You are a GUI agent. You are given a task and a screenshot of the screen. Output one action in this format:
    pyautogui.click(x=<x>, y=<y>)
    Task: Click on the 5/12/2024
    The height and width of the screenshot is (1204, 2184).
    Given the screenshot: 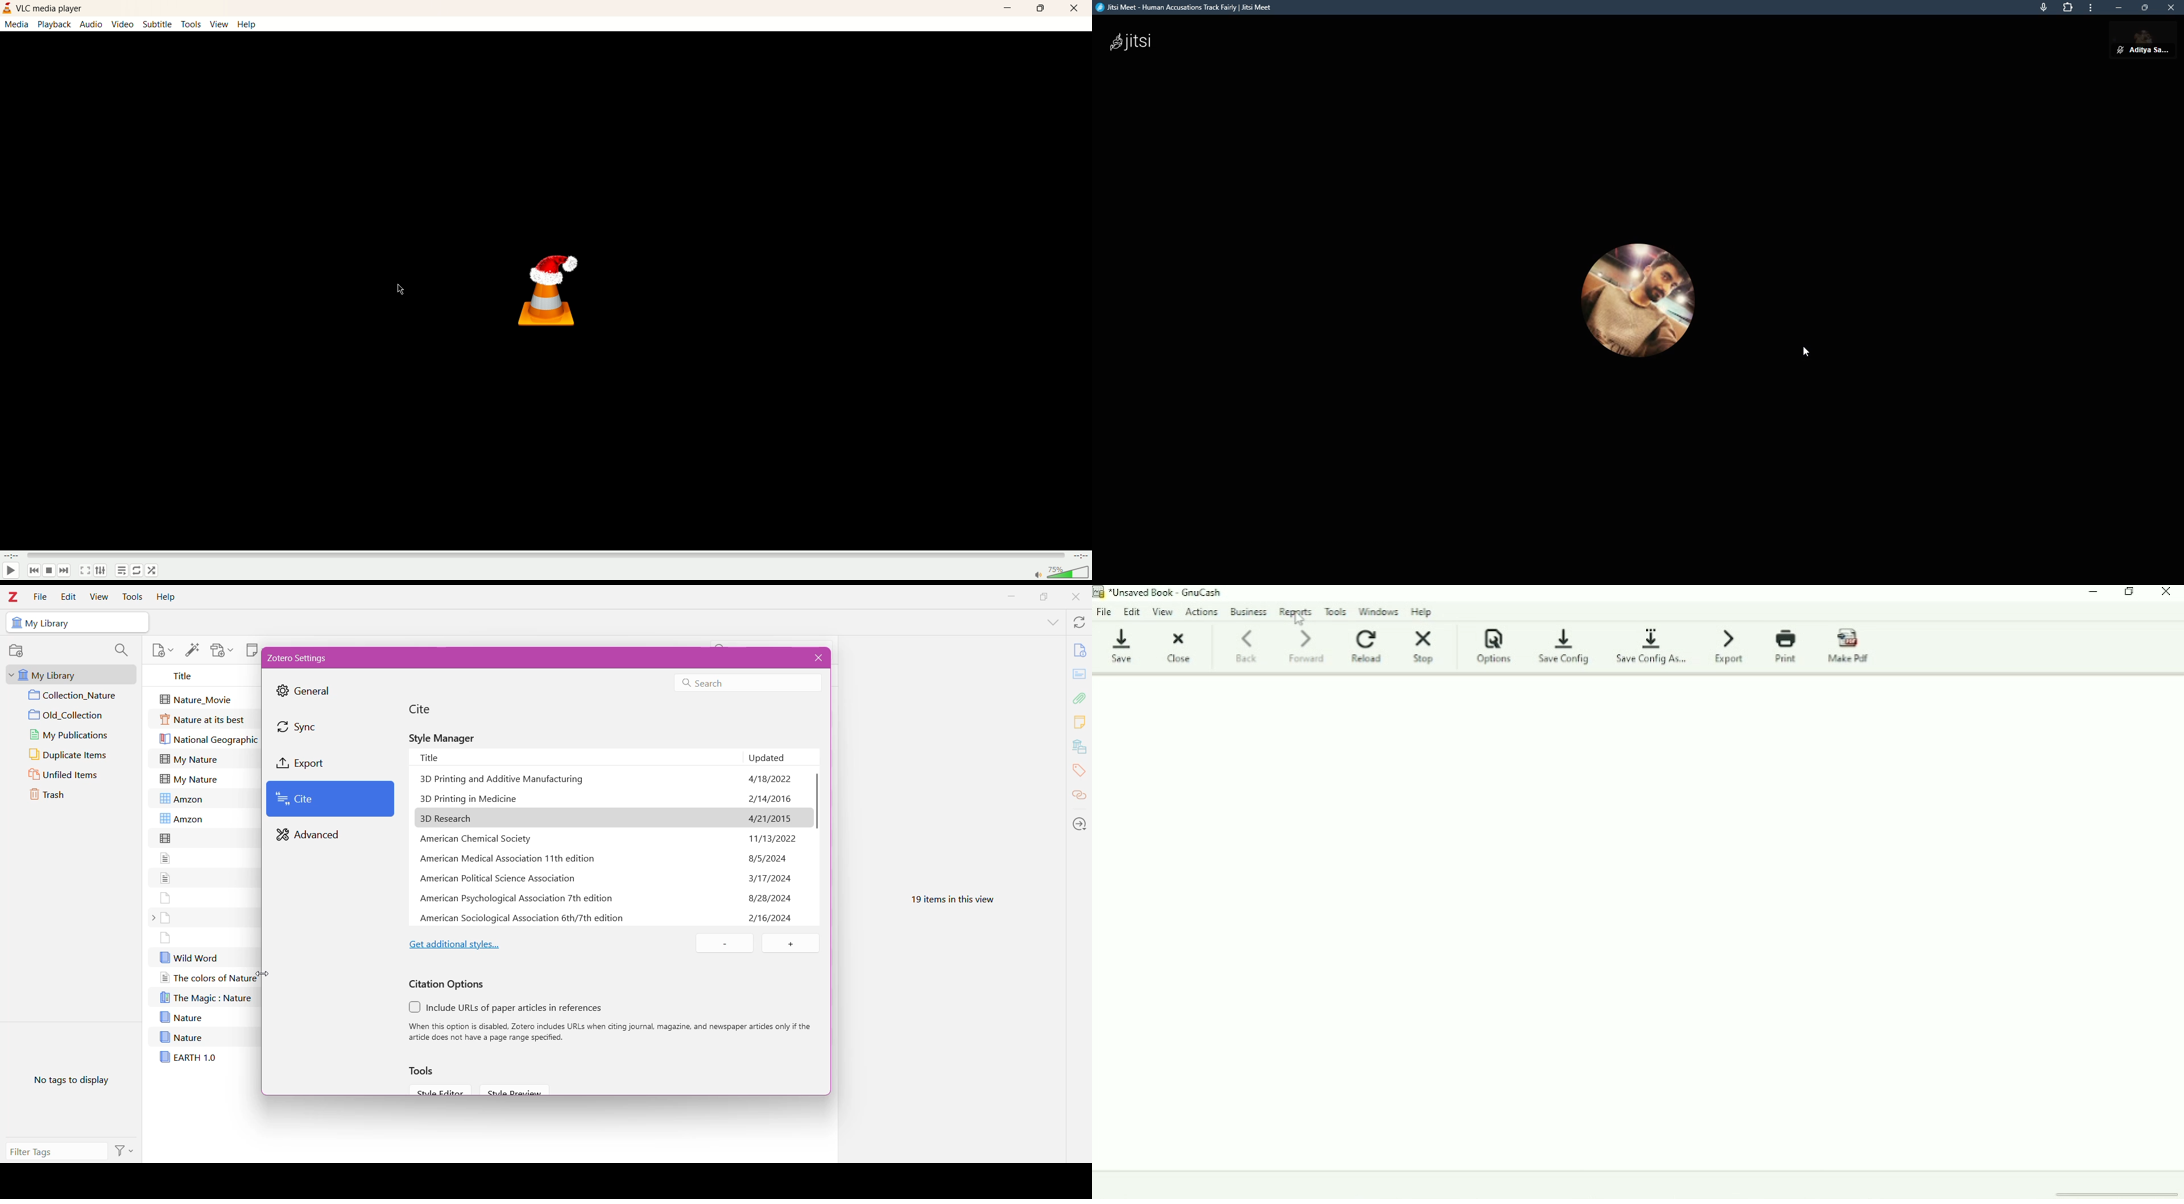 What is the action you would take?
    pyautogui.click(x=771, y=918)
    